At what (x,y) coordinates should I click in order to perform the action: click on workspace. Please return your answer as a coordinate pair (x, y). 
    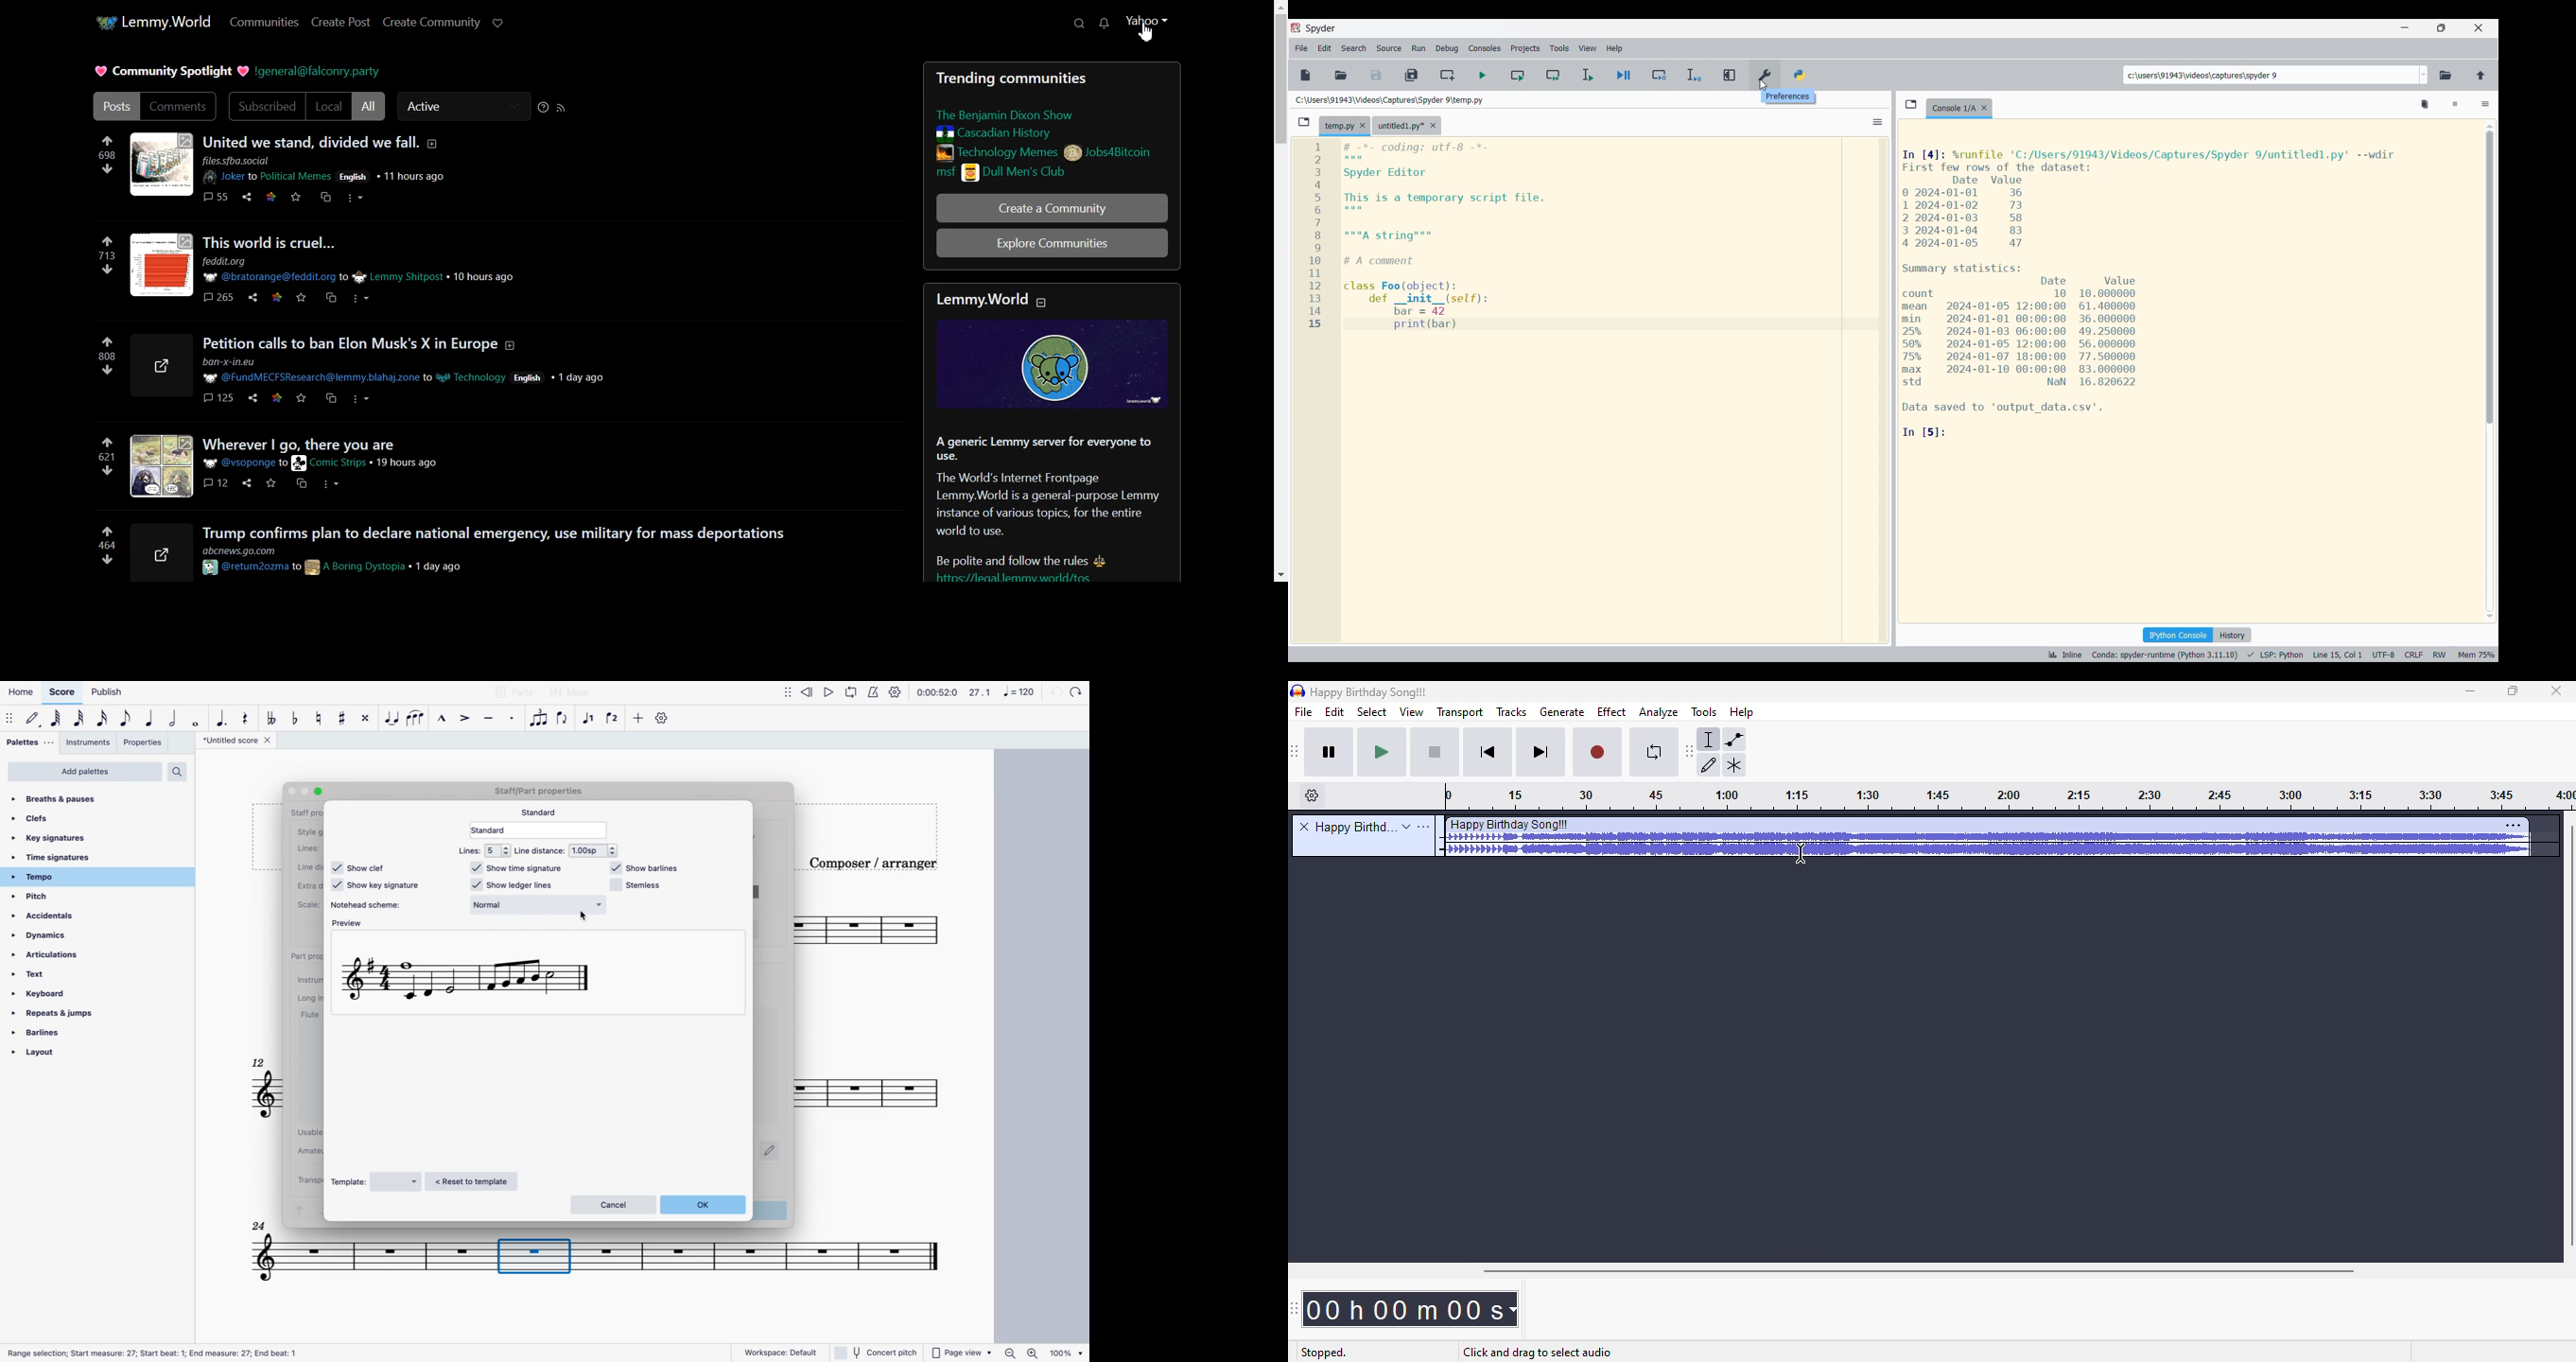
    Looking at the image, I should click on (781, 1352).